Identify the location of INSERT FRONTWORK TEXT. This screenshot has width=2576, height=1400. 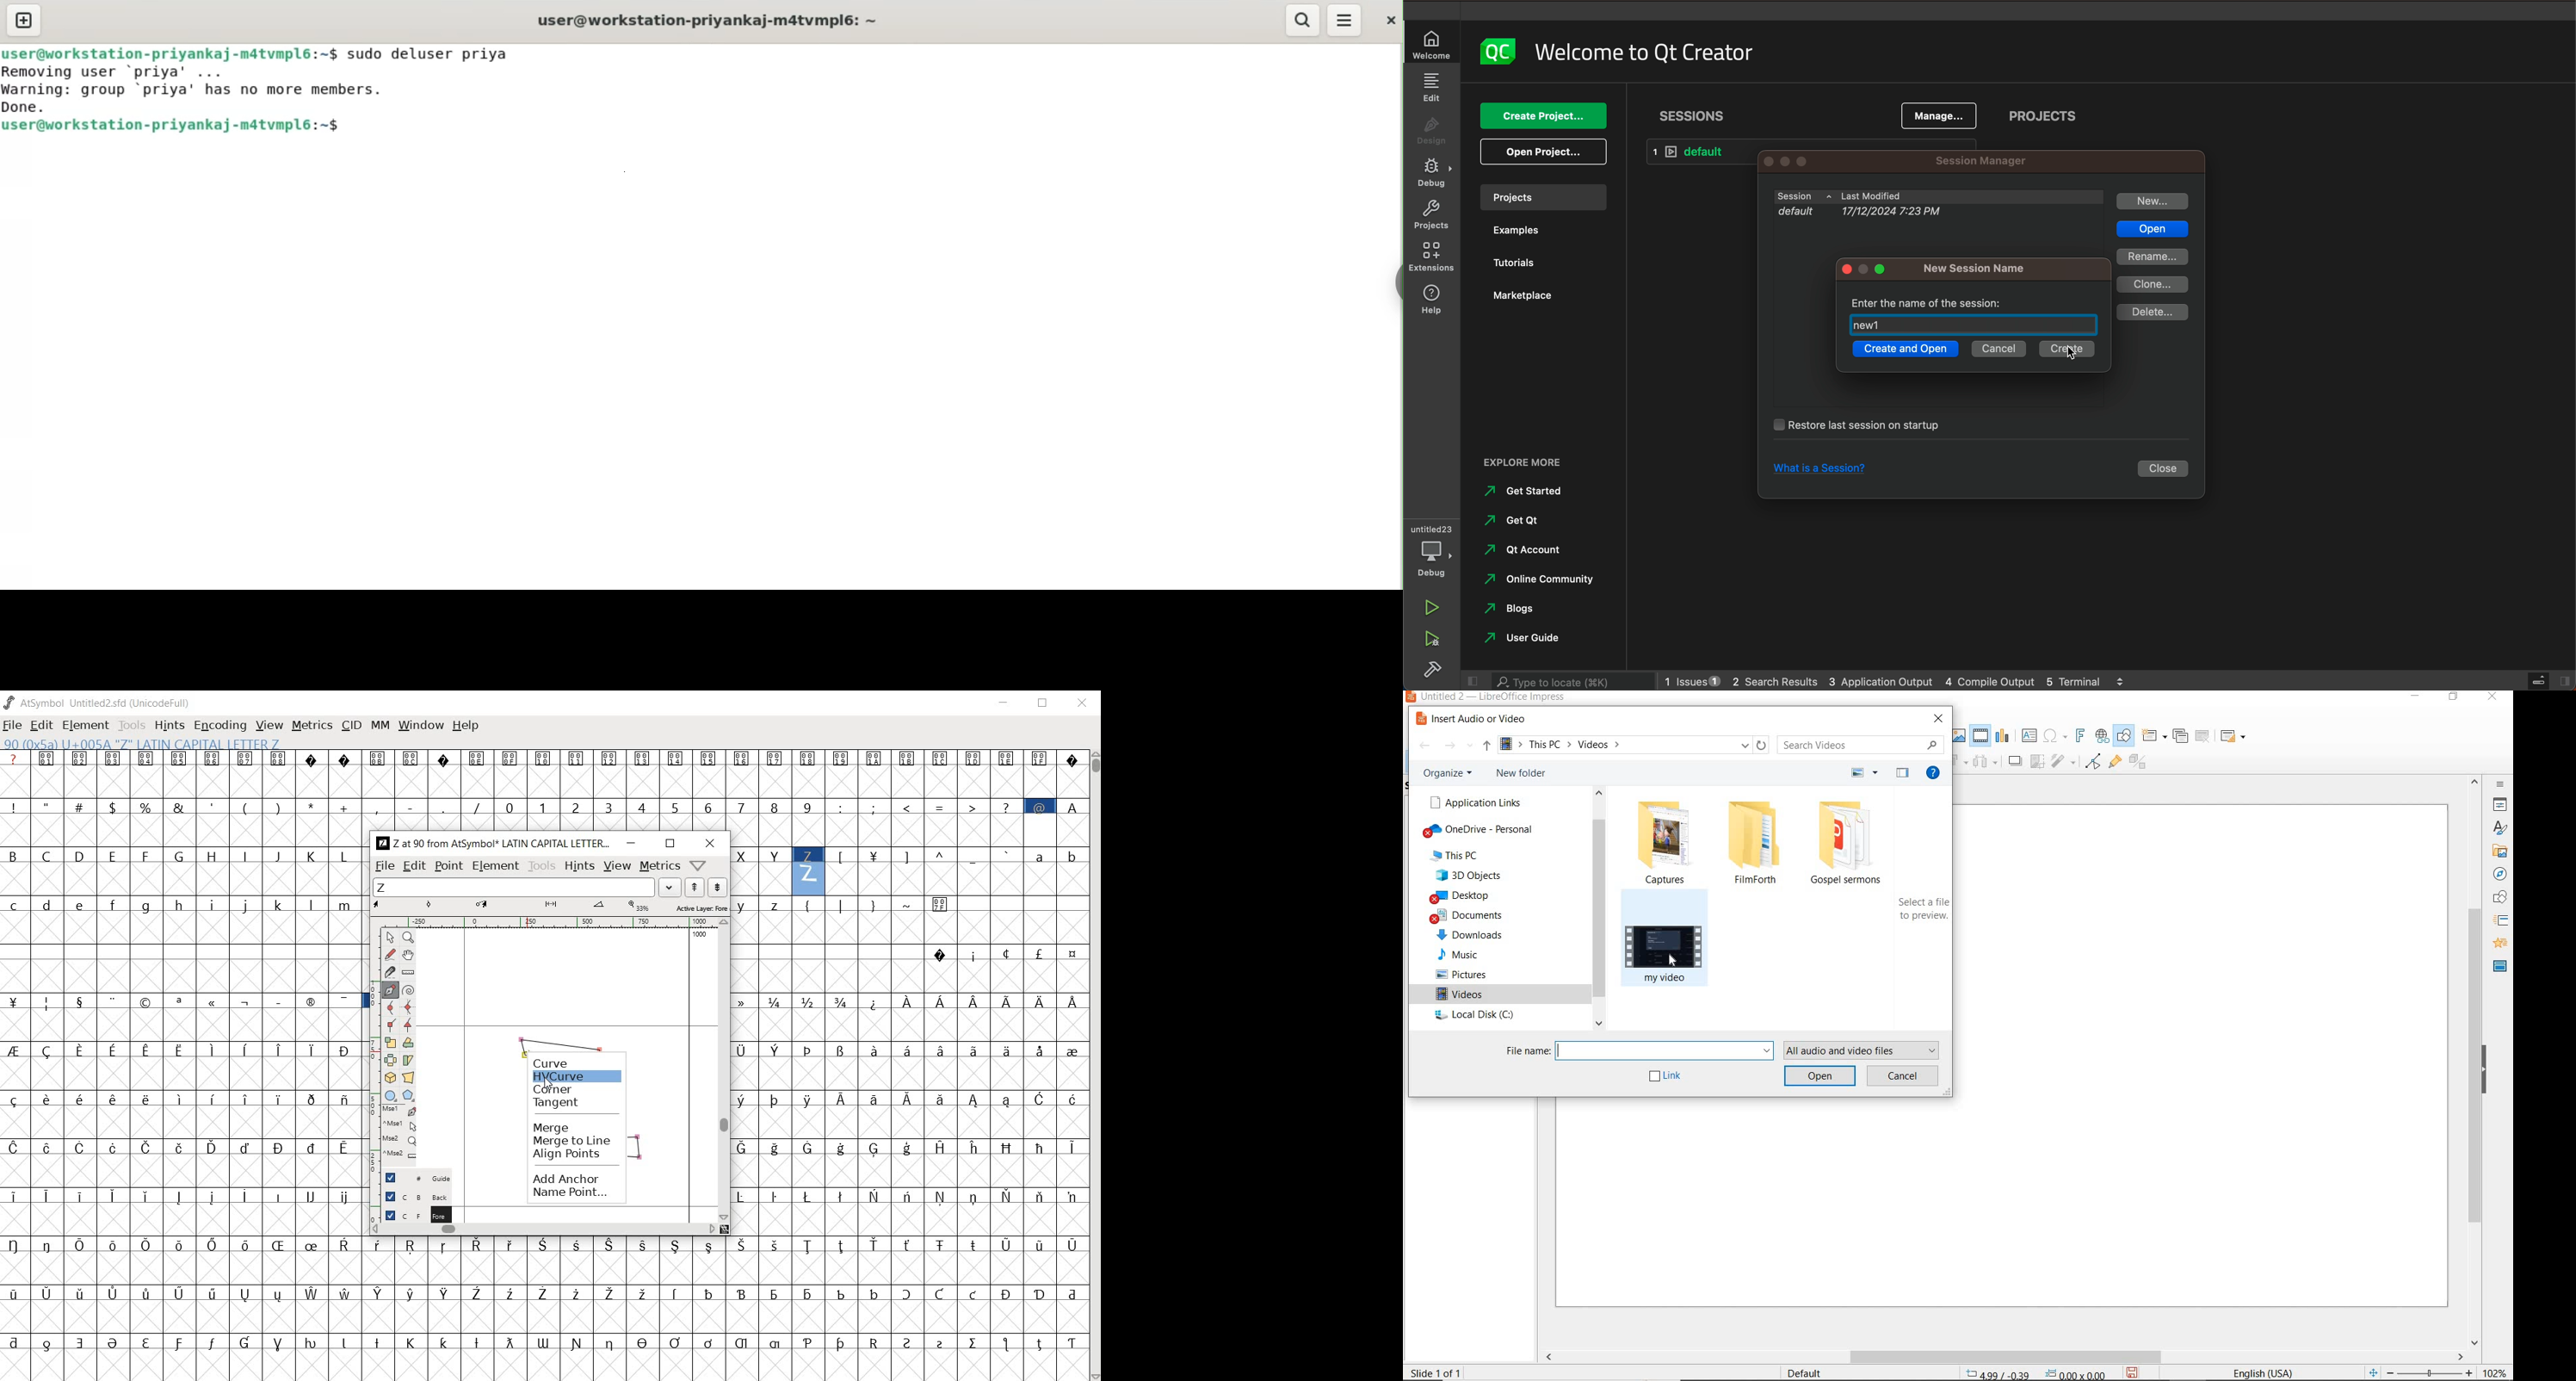
(2079, 735).